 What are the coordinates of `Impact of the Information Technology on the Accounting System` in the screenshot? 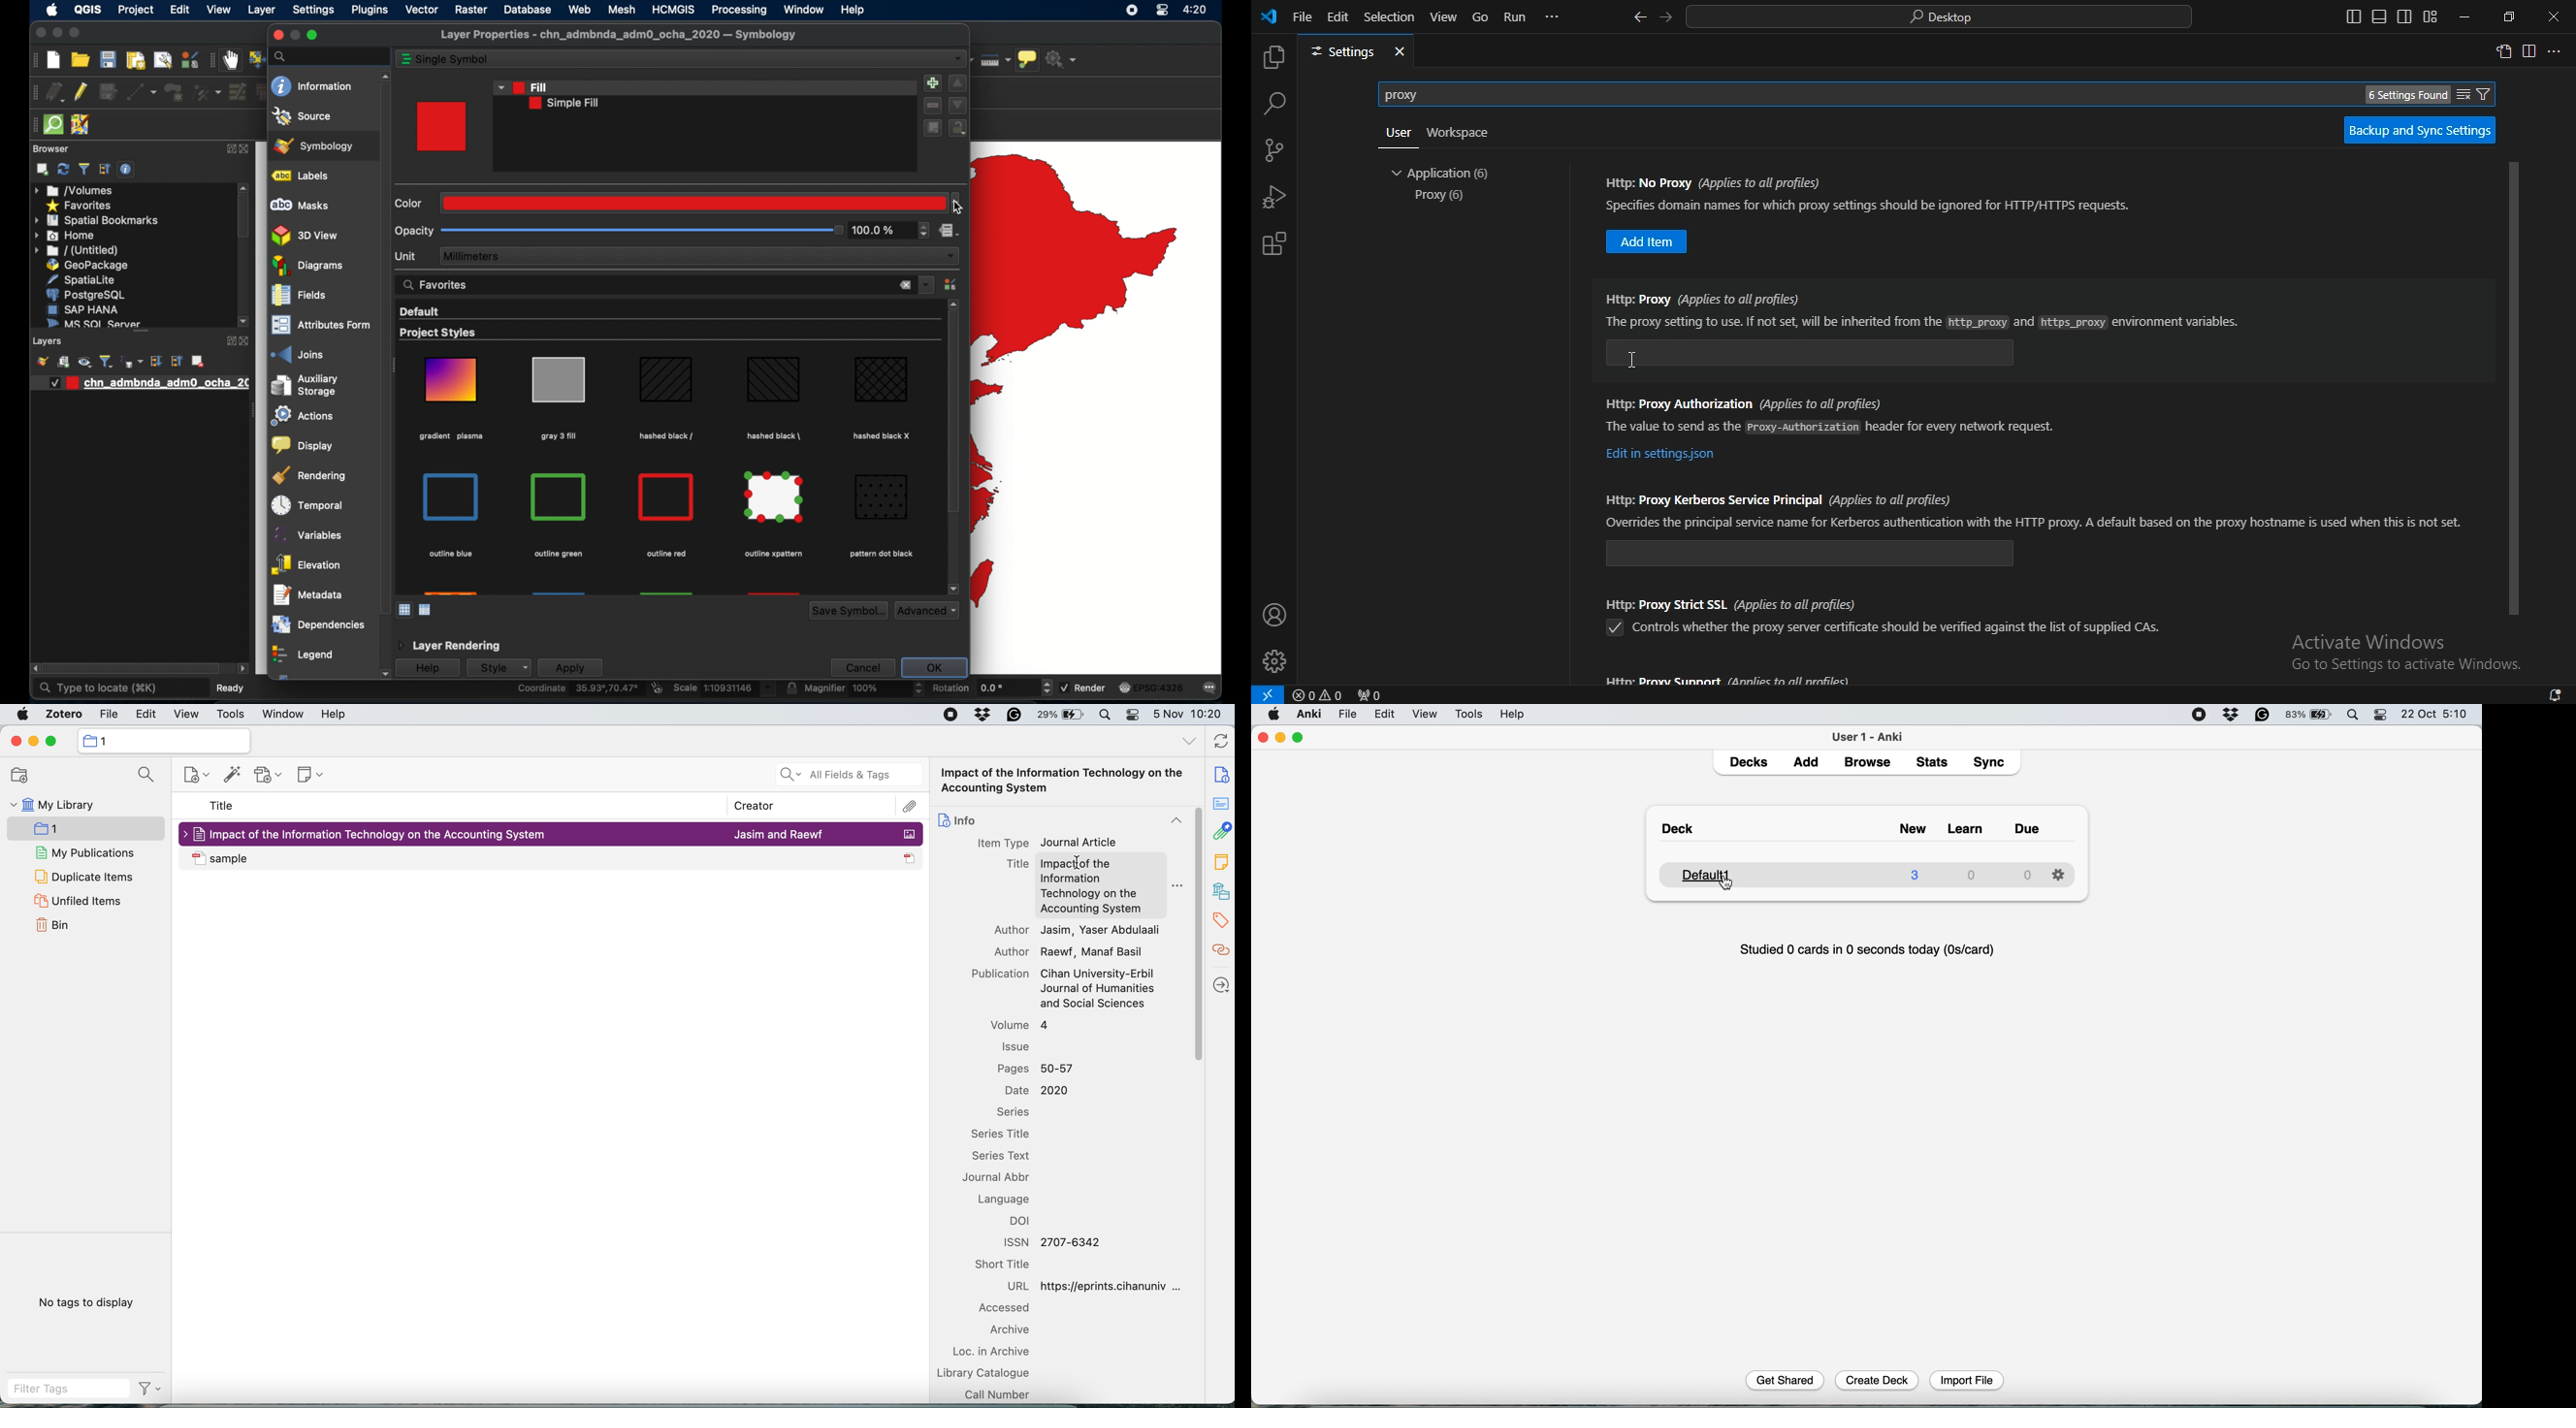 It's located at (1063, 781).